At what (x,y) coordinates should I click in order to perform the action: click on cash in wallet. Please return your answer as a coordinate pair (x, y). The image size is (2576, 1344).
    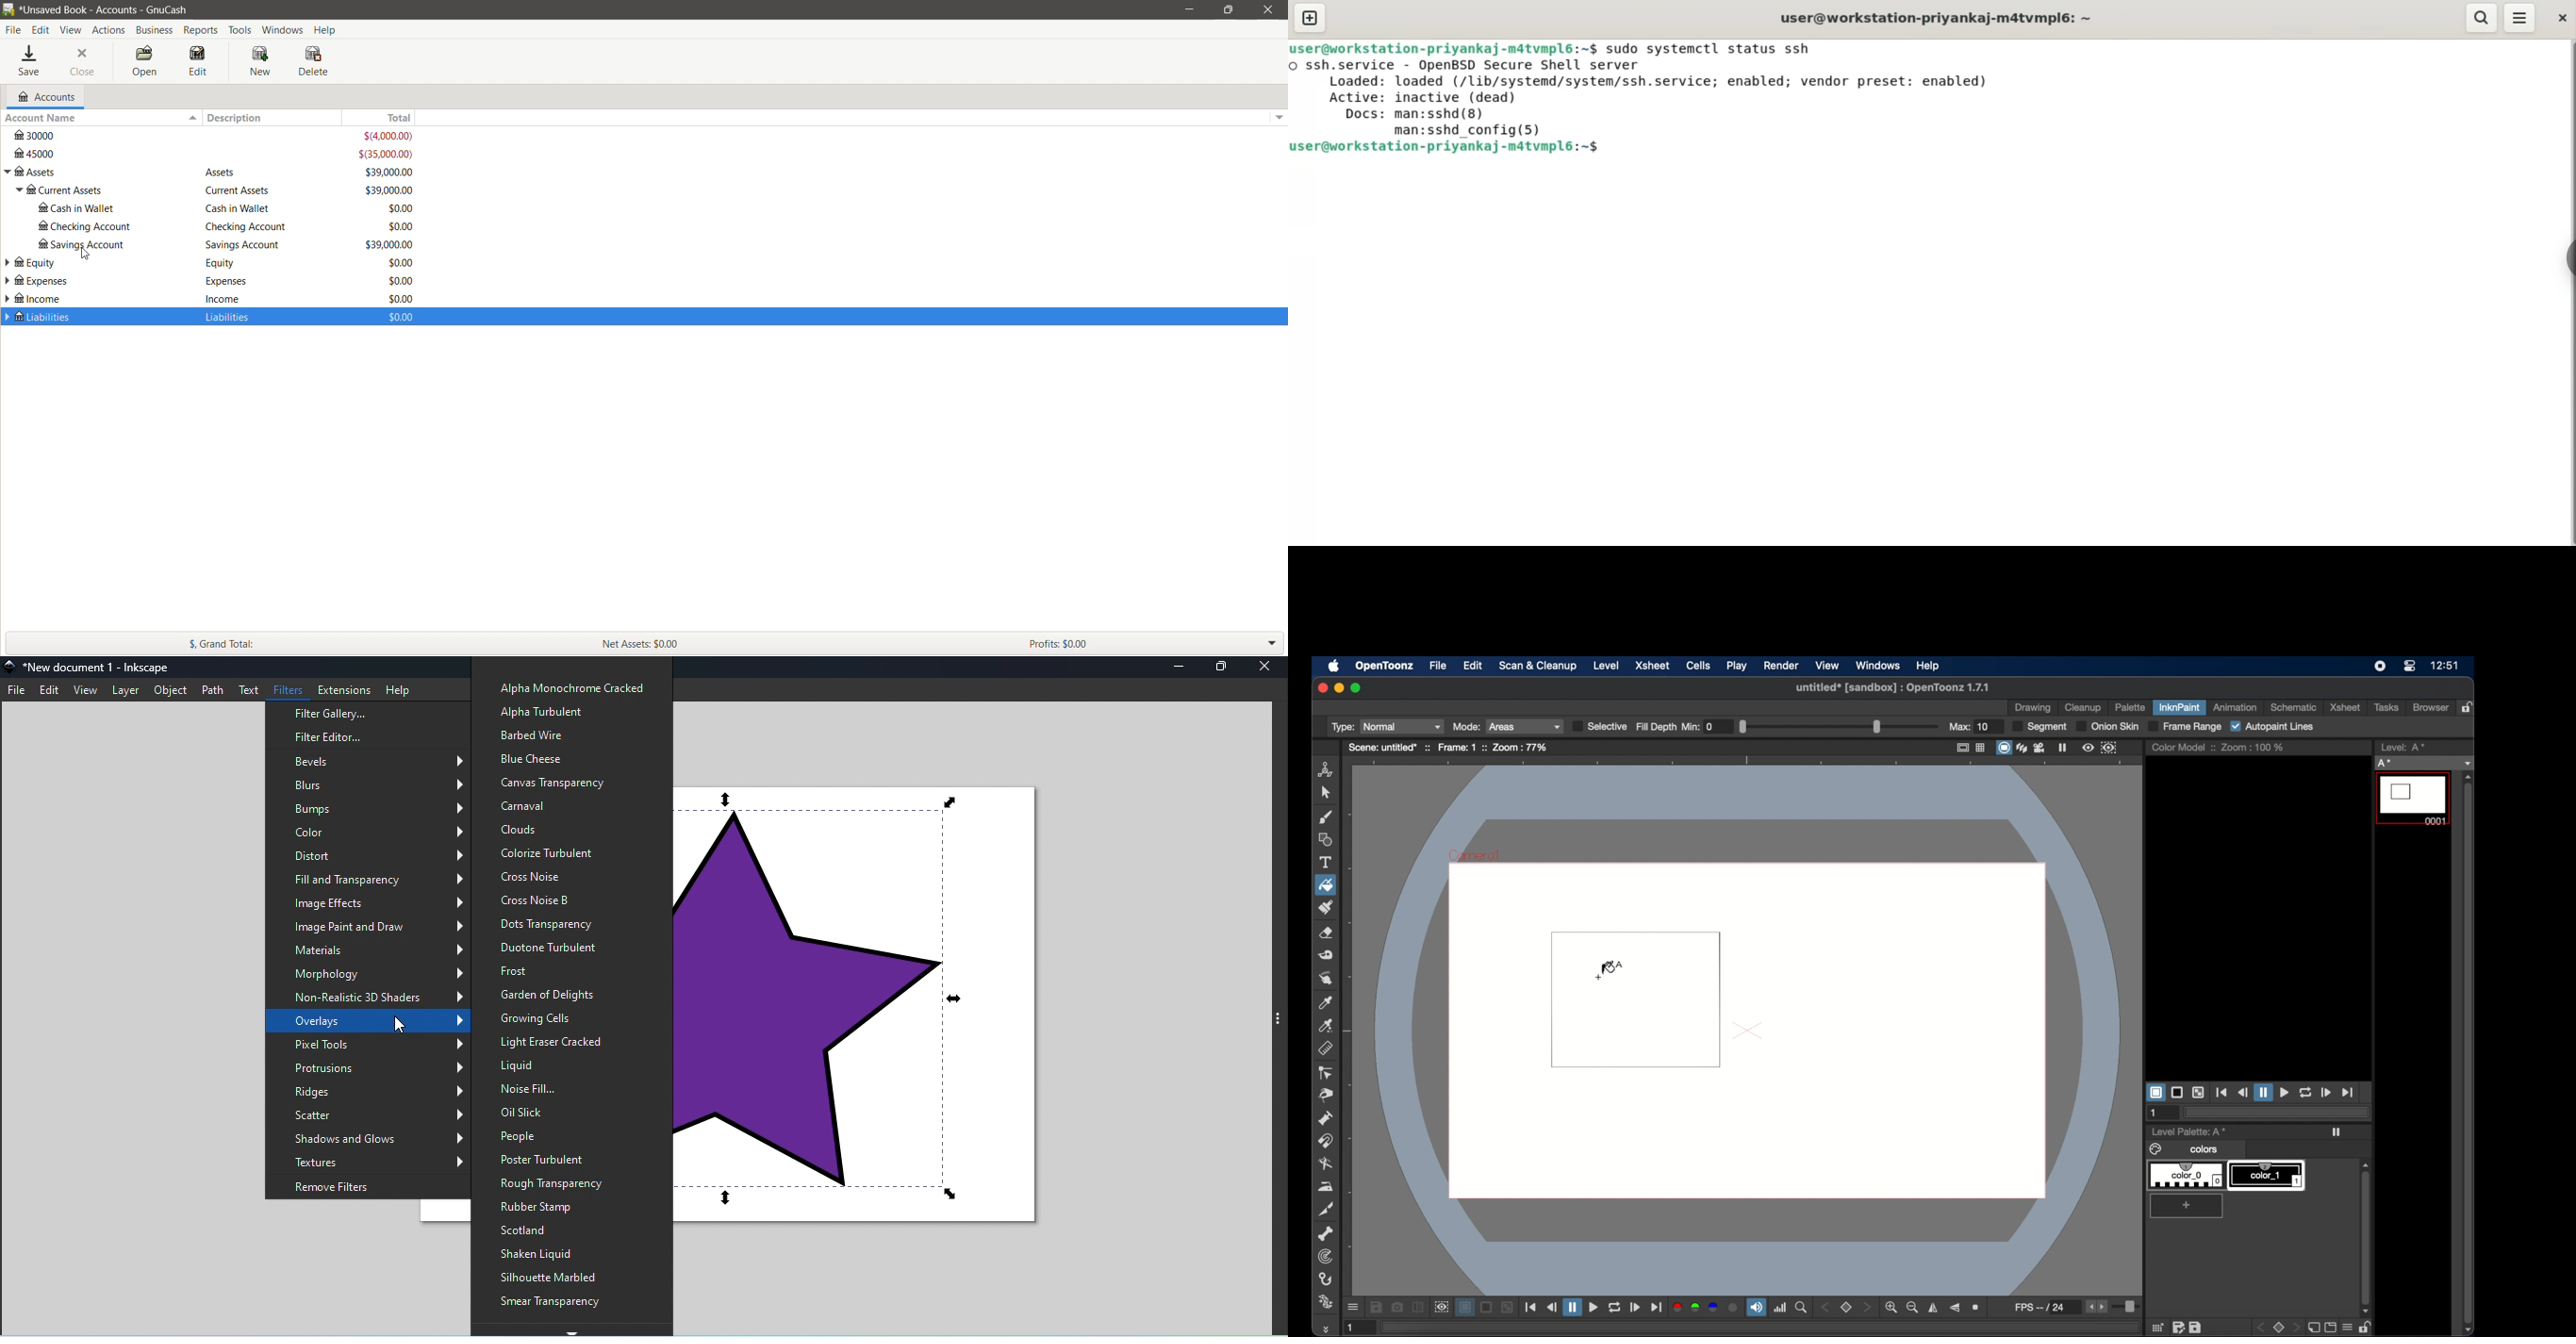
    Looking at the image, I should click on (83, 209).